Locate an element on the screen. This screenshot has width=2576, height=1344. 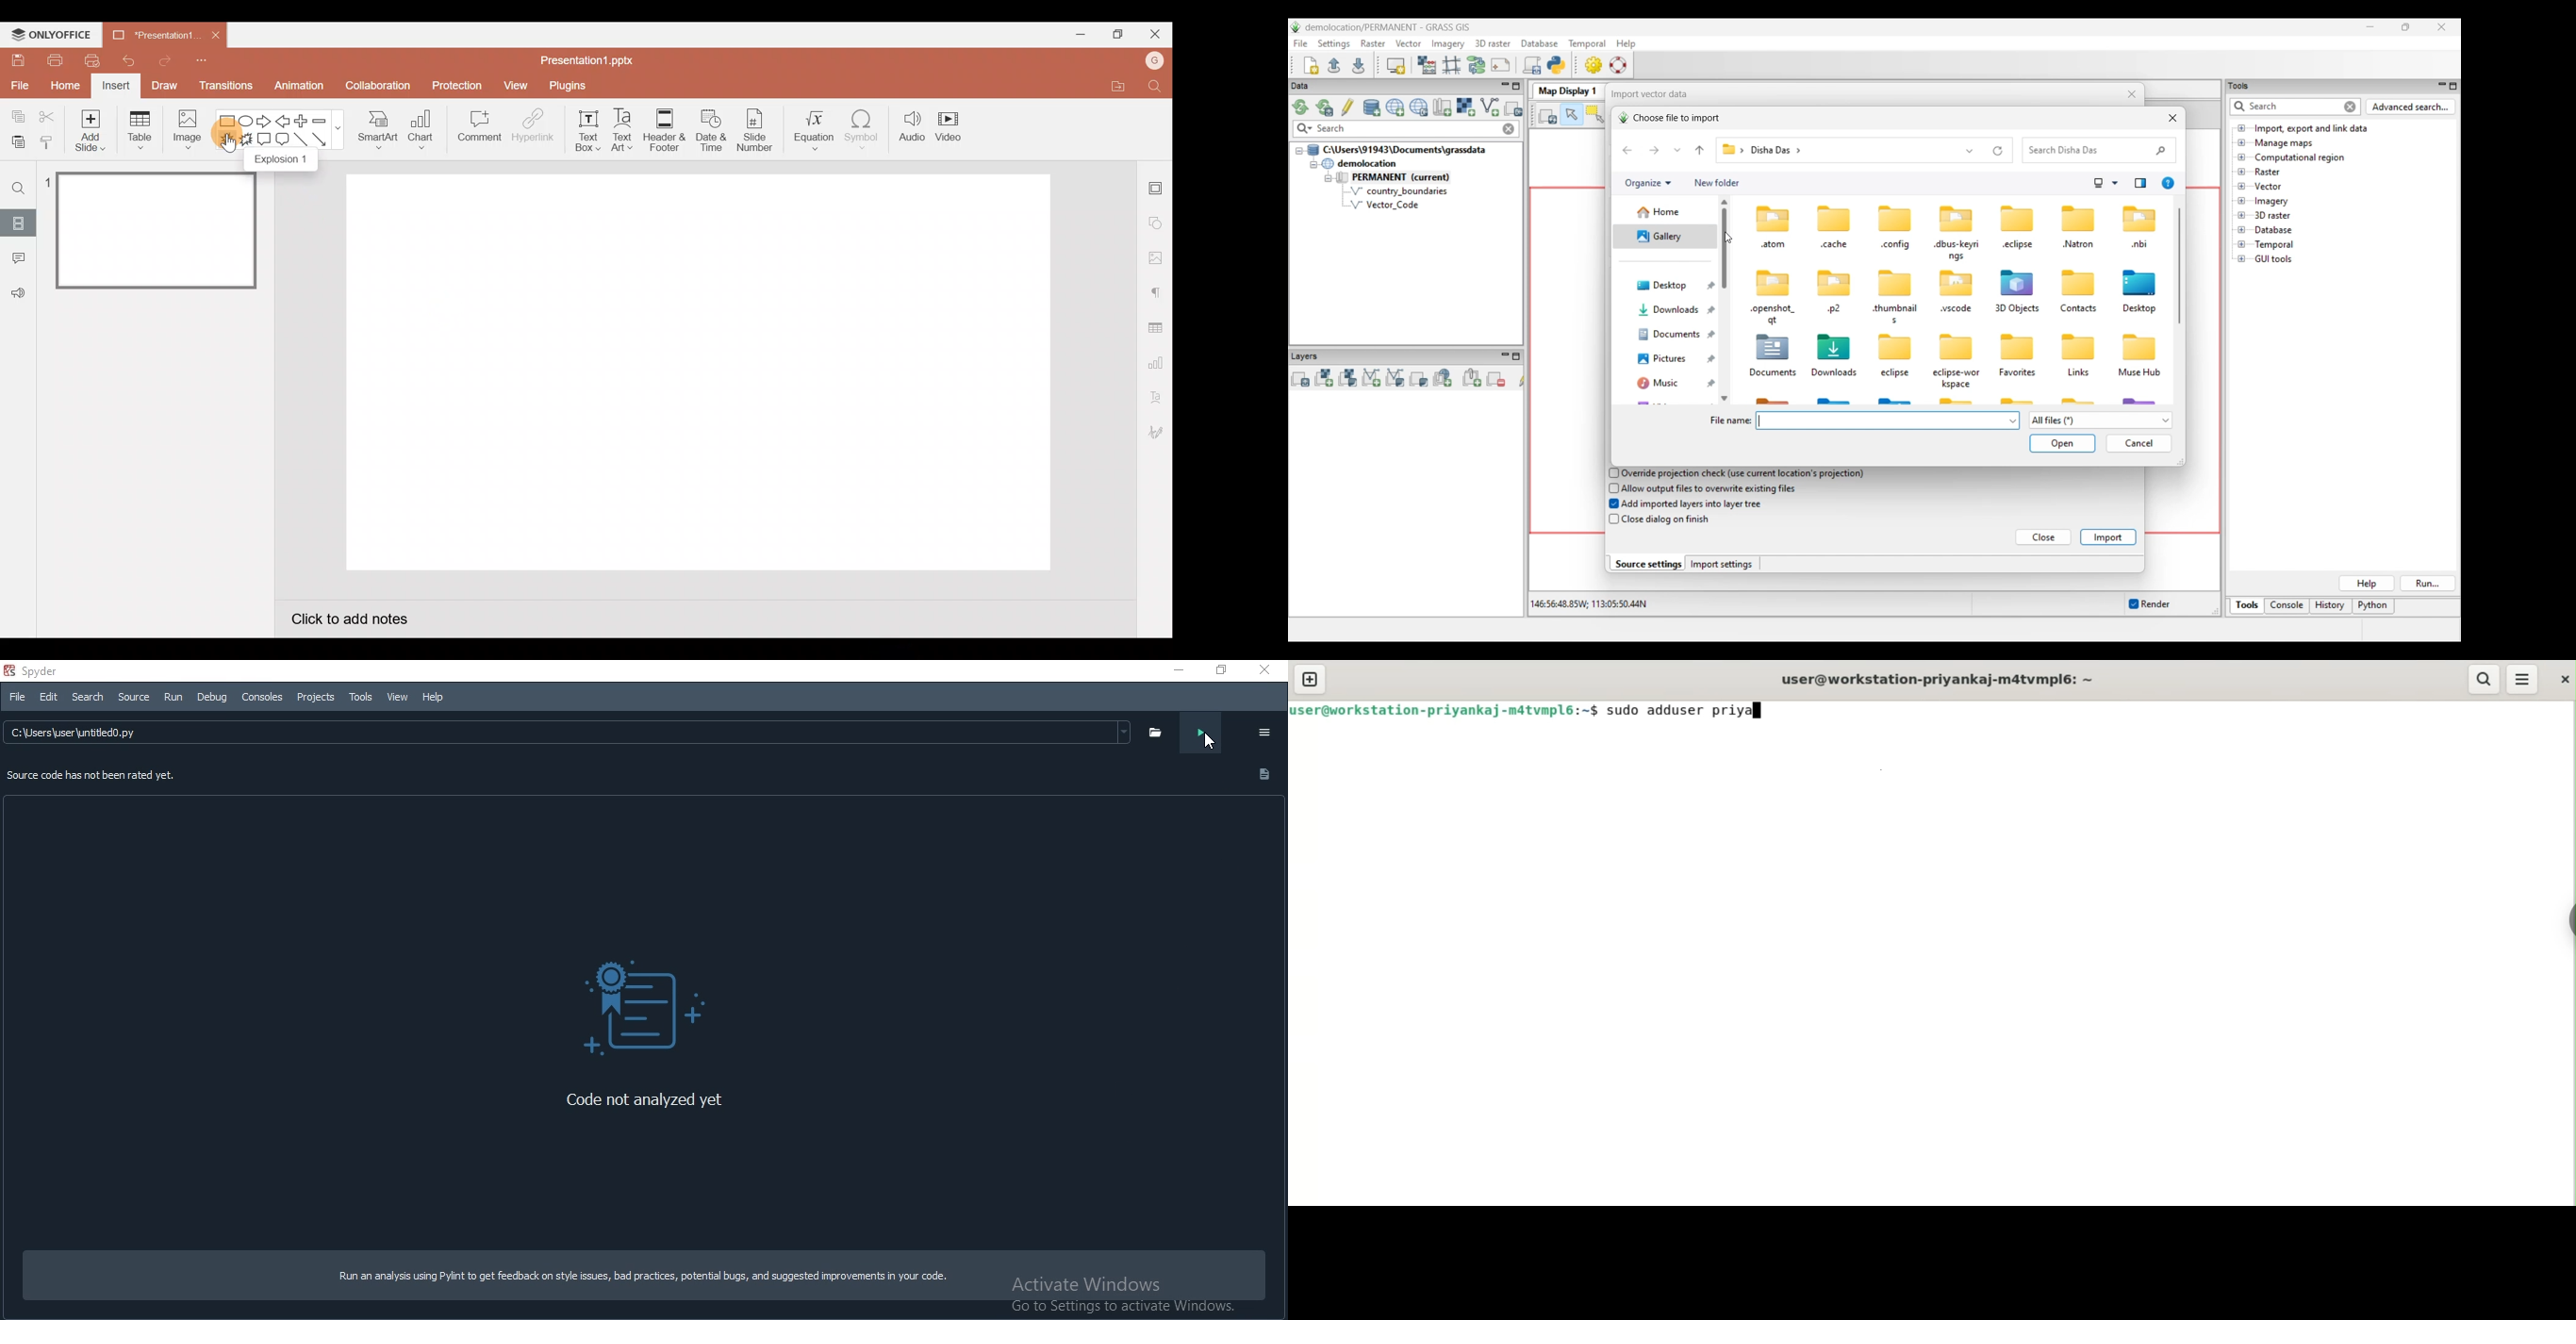
Open file location is located at coordinates (1112, 86).